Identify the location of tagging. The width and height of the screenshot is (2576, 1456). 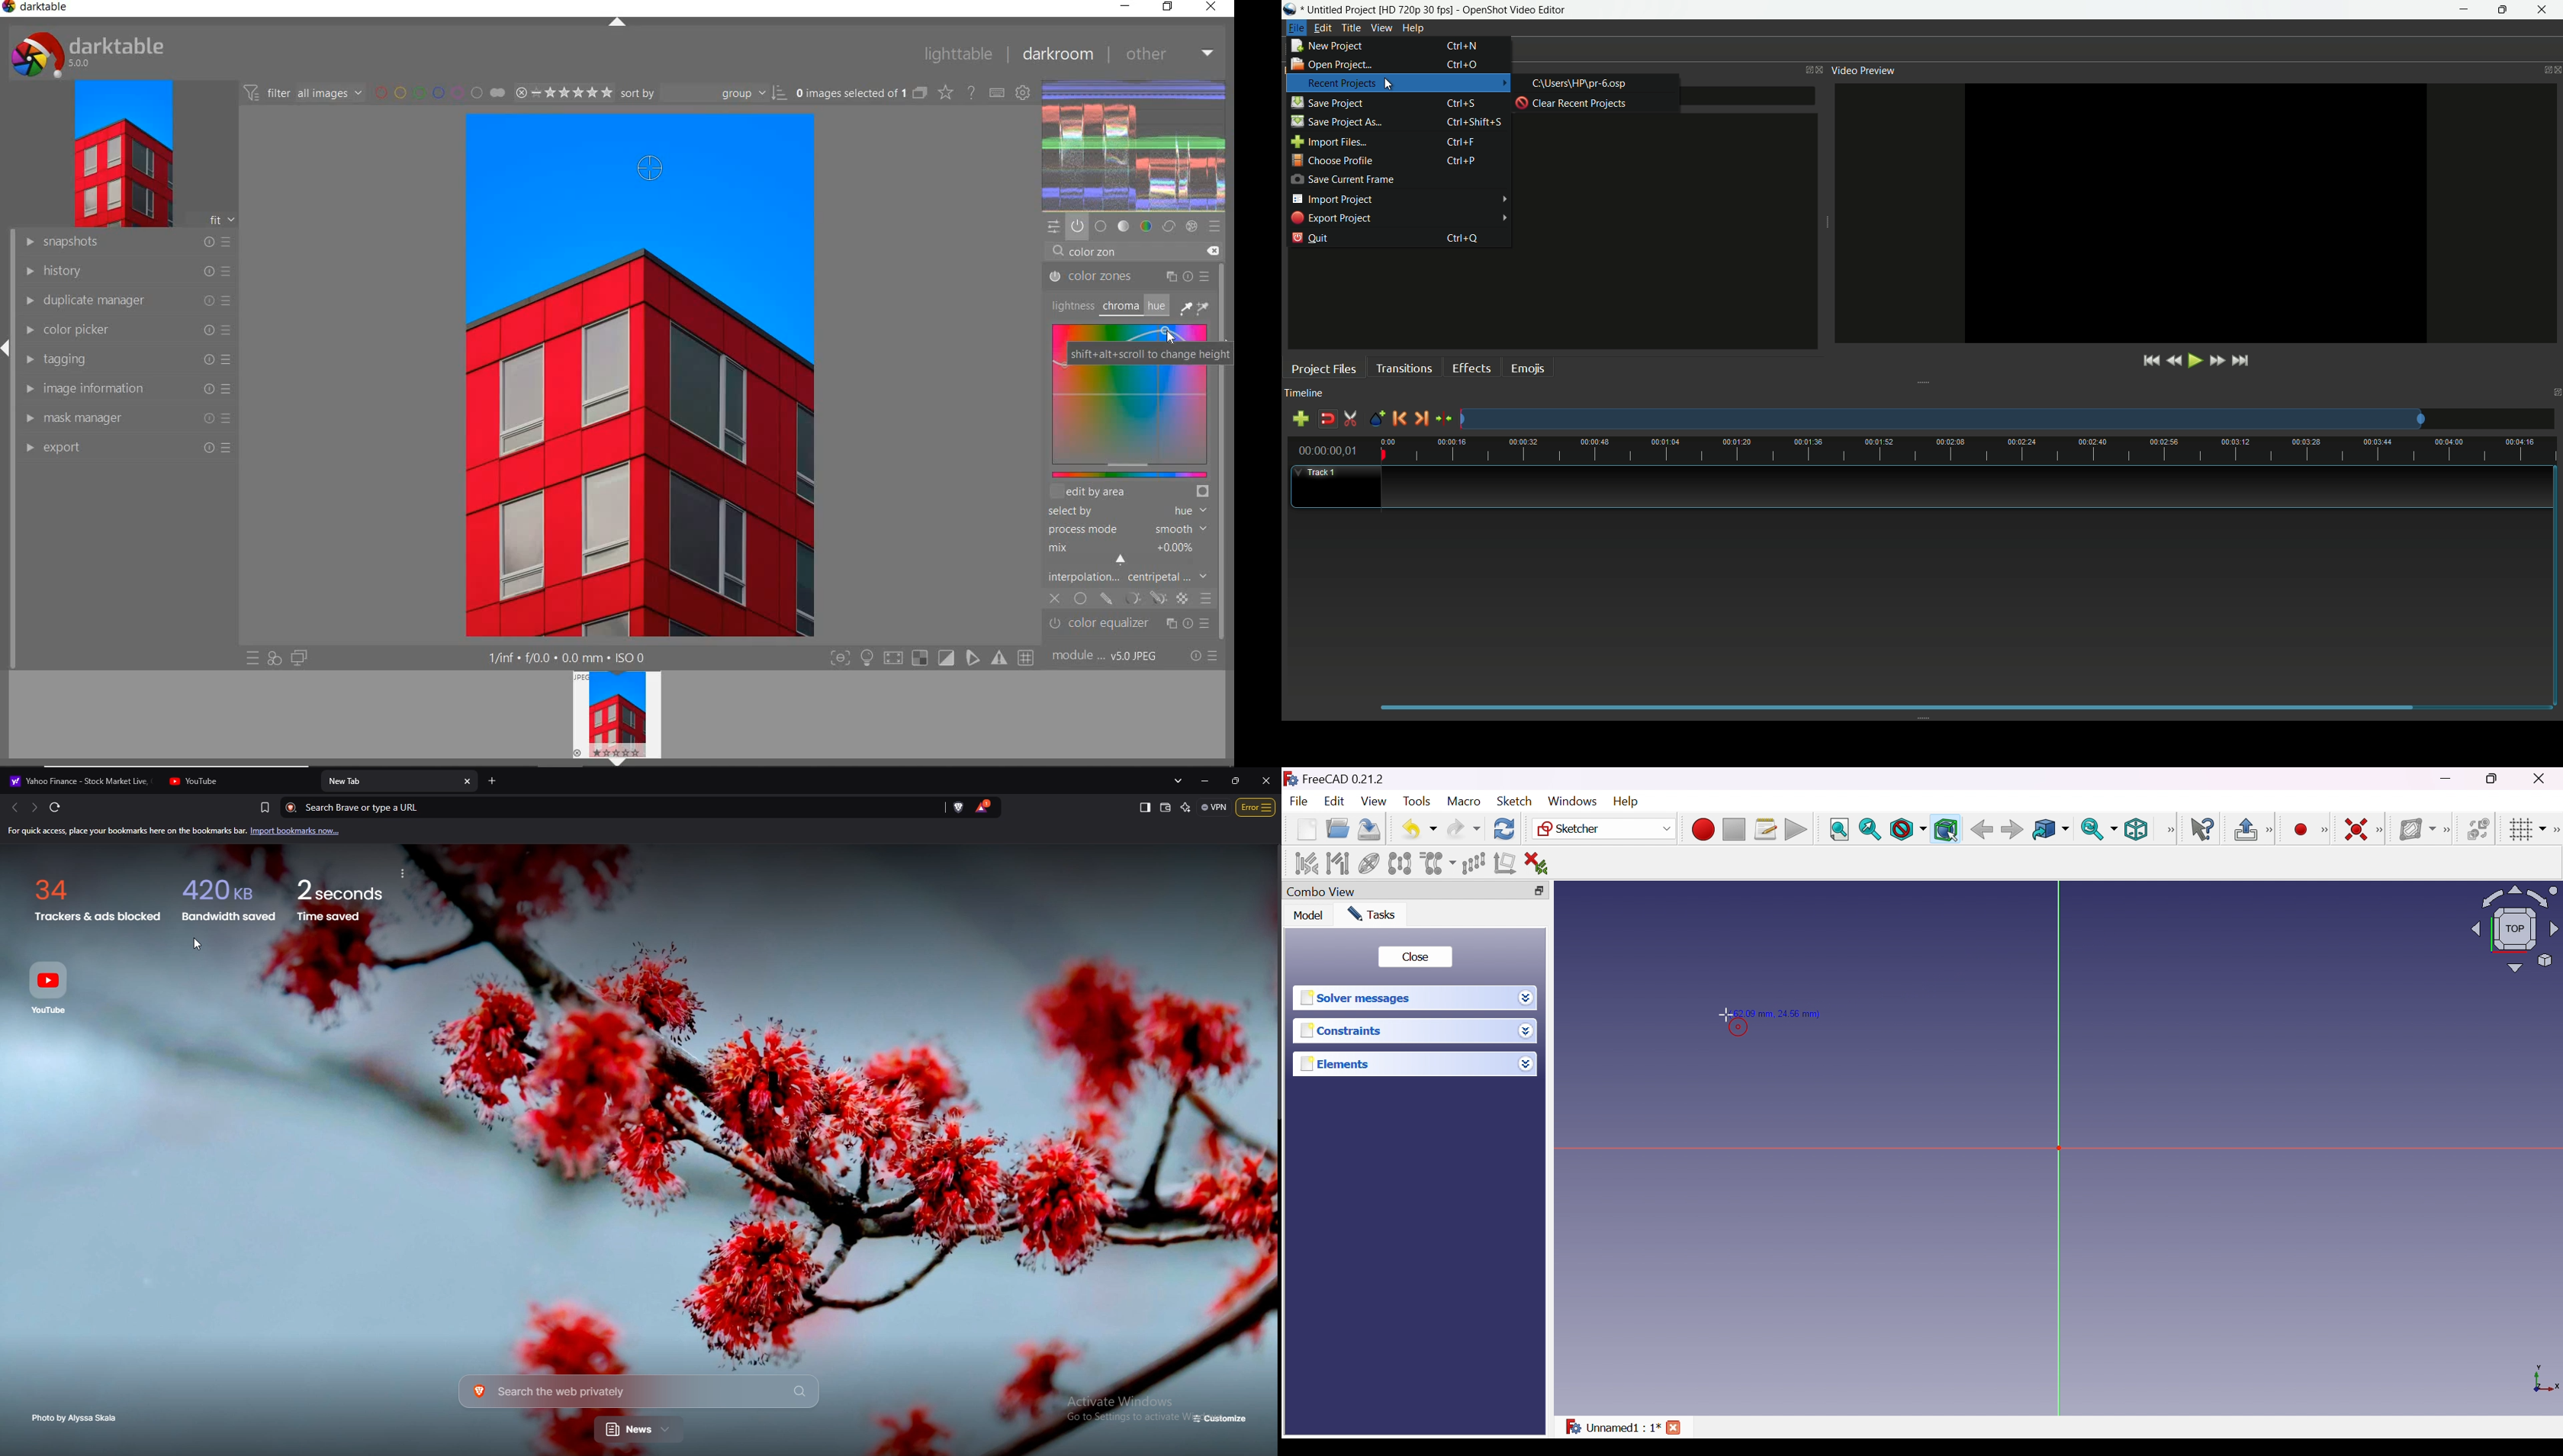
(124, 360).